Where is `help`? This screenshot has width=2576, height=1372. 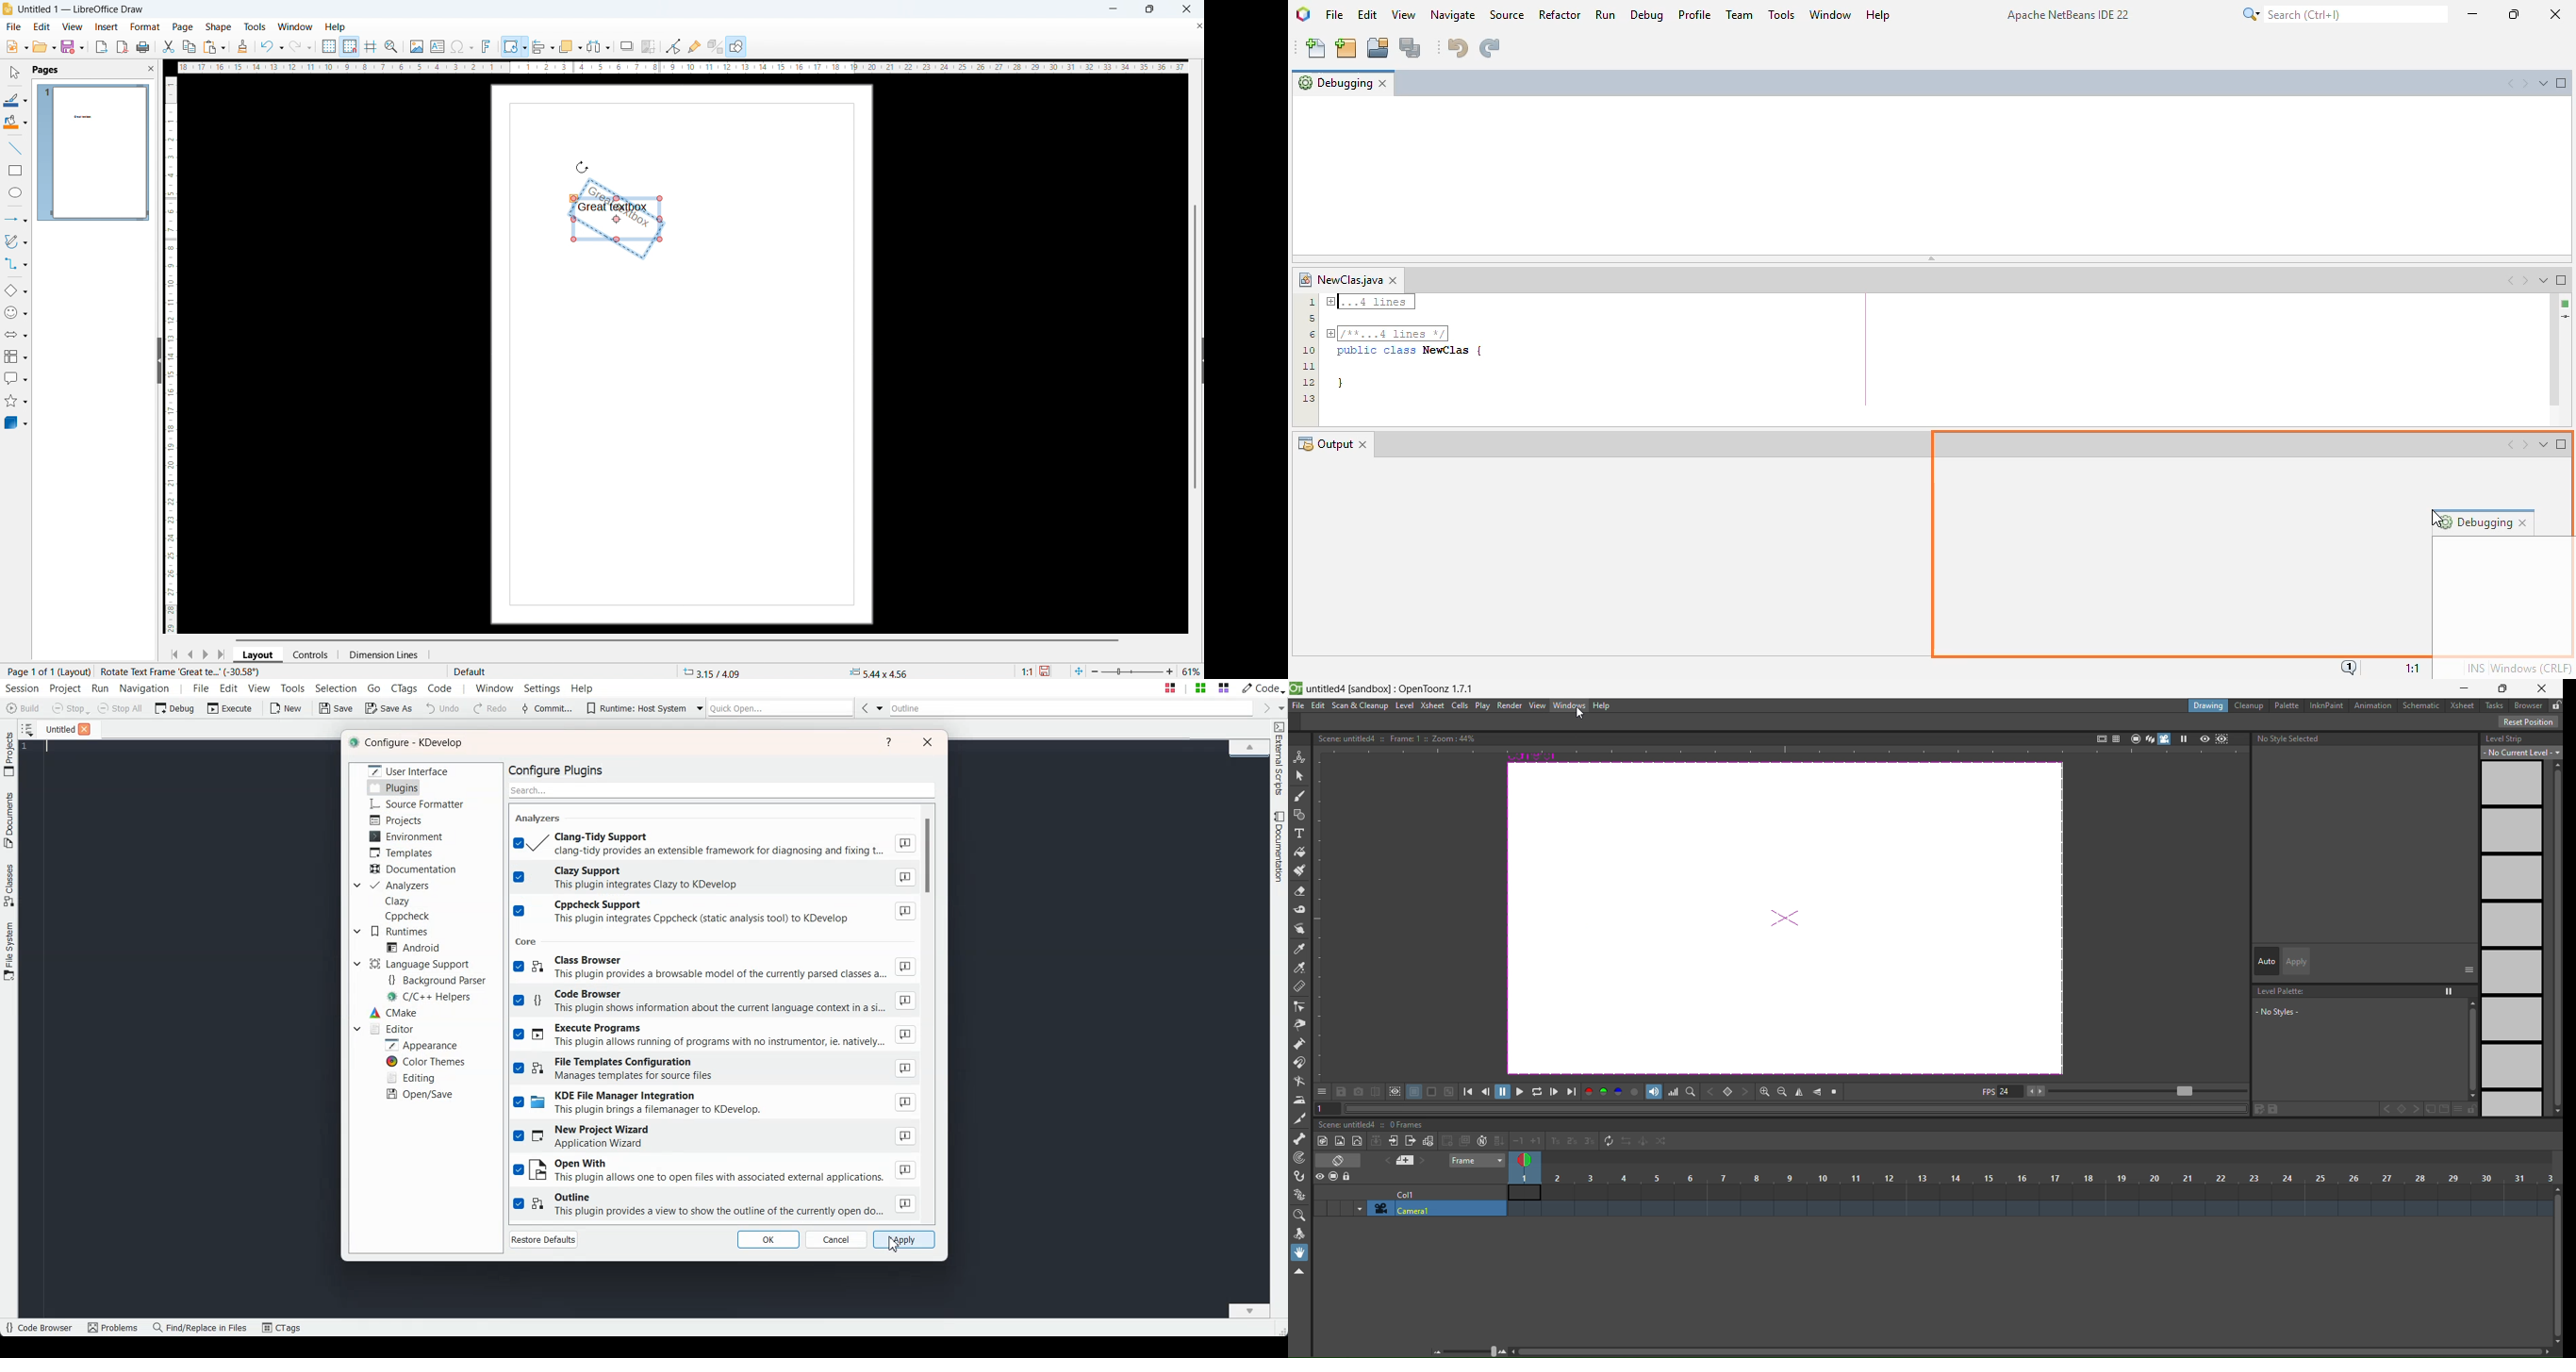 help is located at coordinates (336, 27).